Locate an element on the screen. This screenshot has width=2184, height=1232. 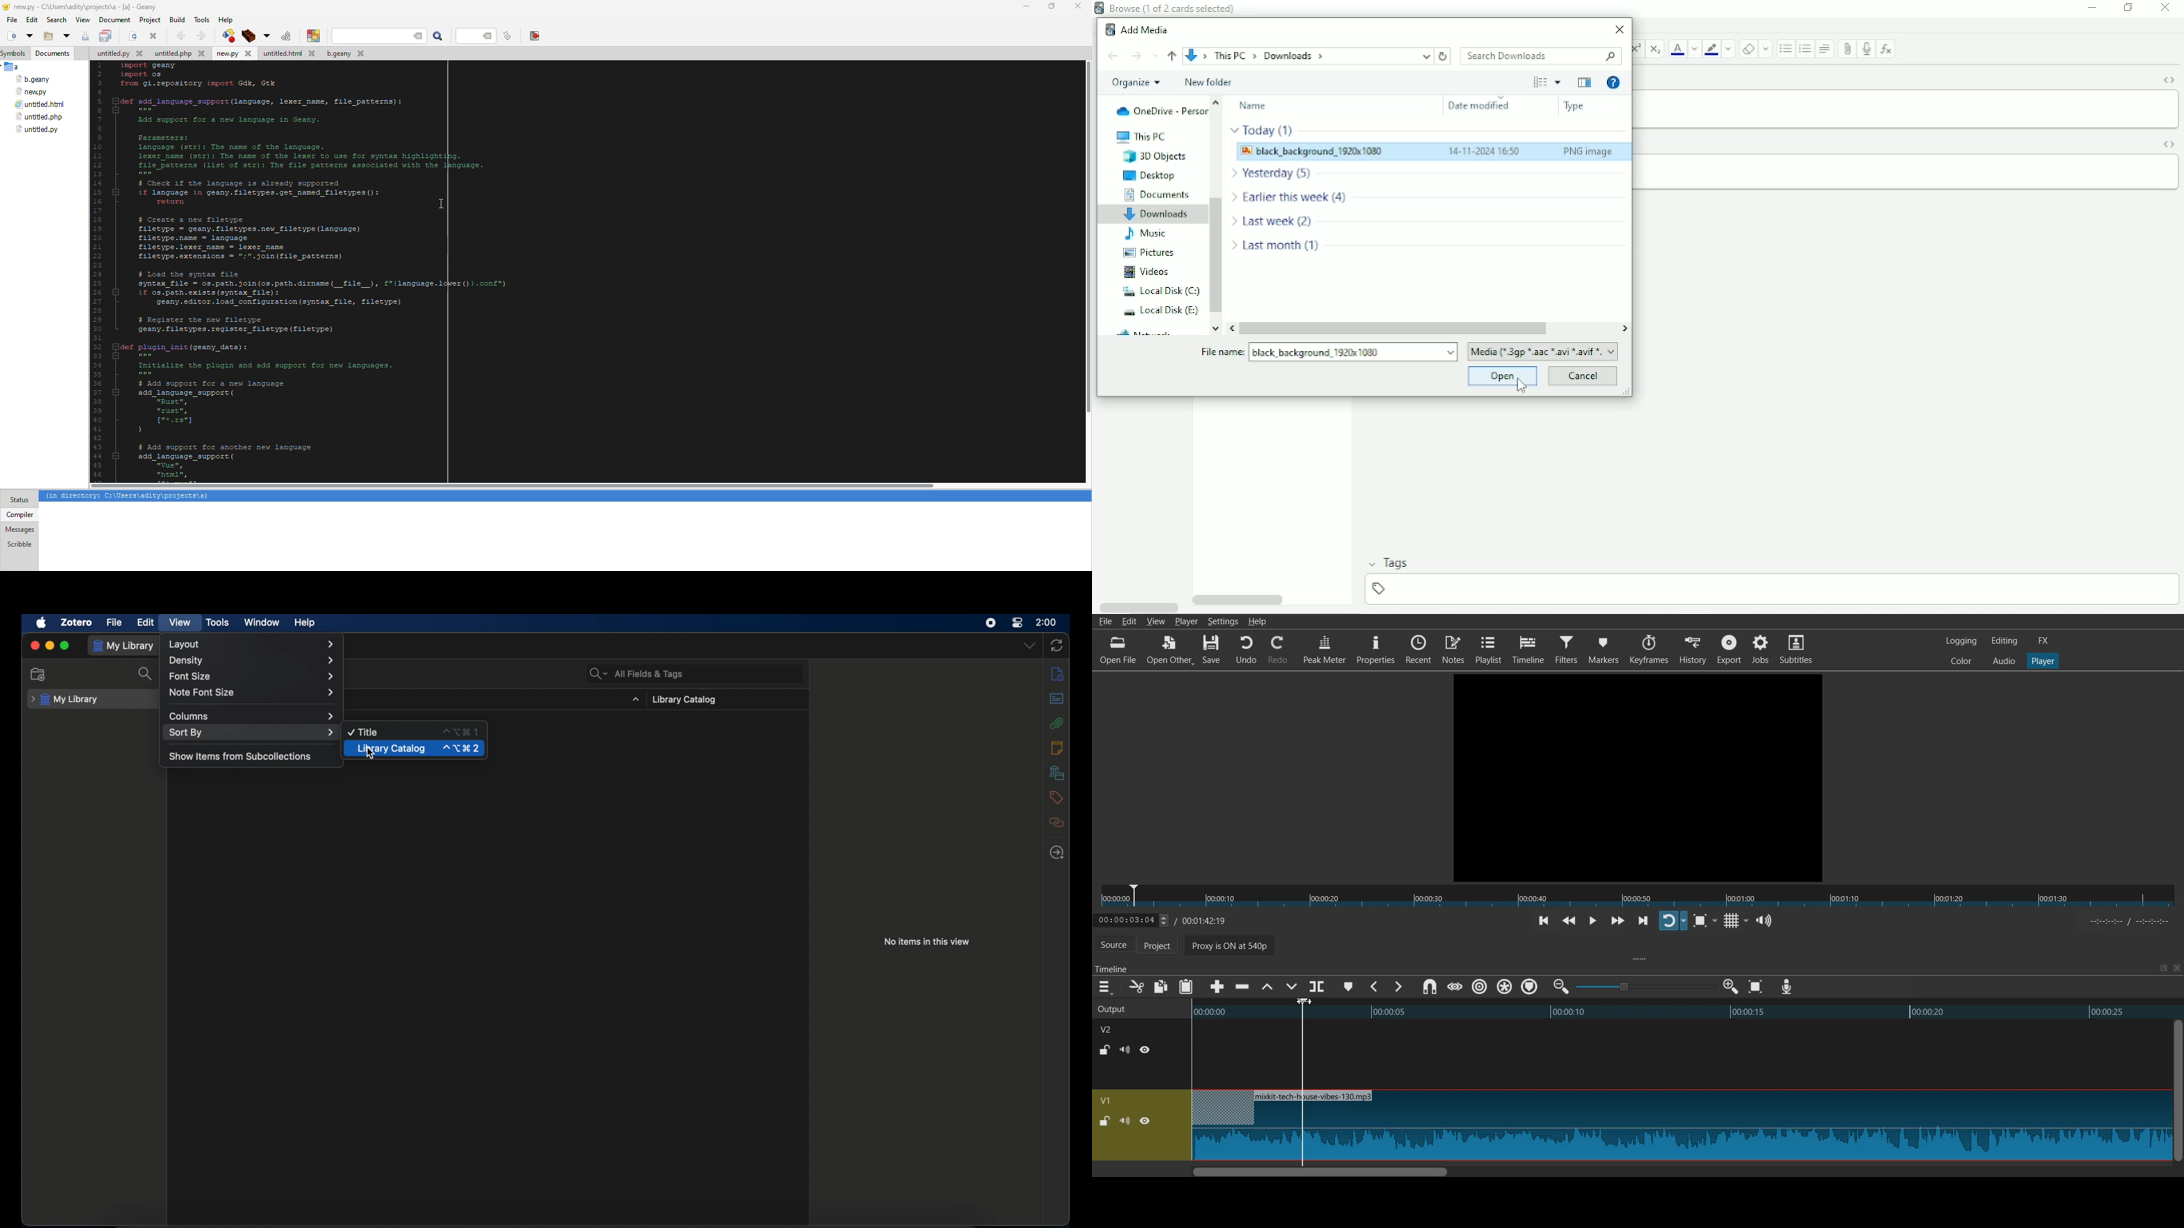
Search Downloads is located at coordinates (1540, 56).